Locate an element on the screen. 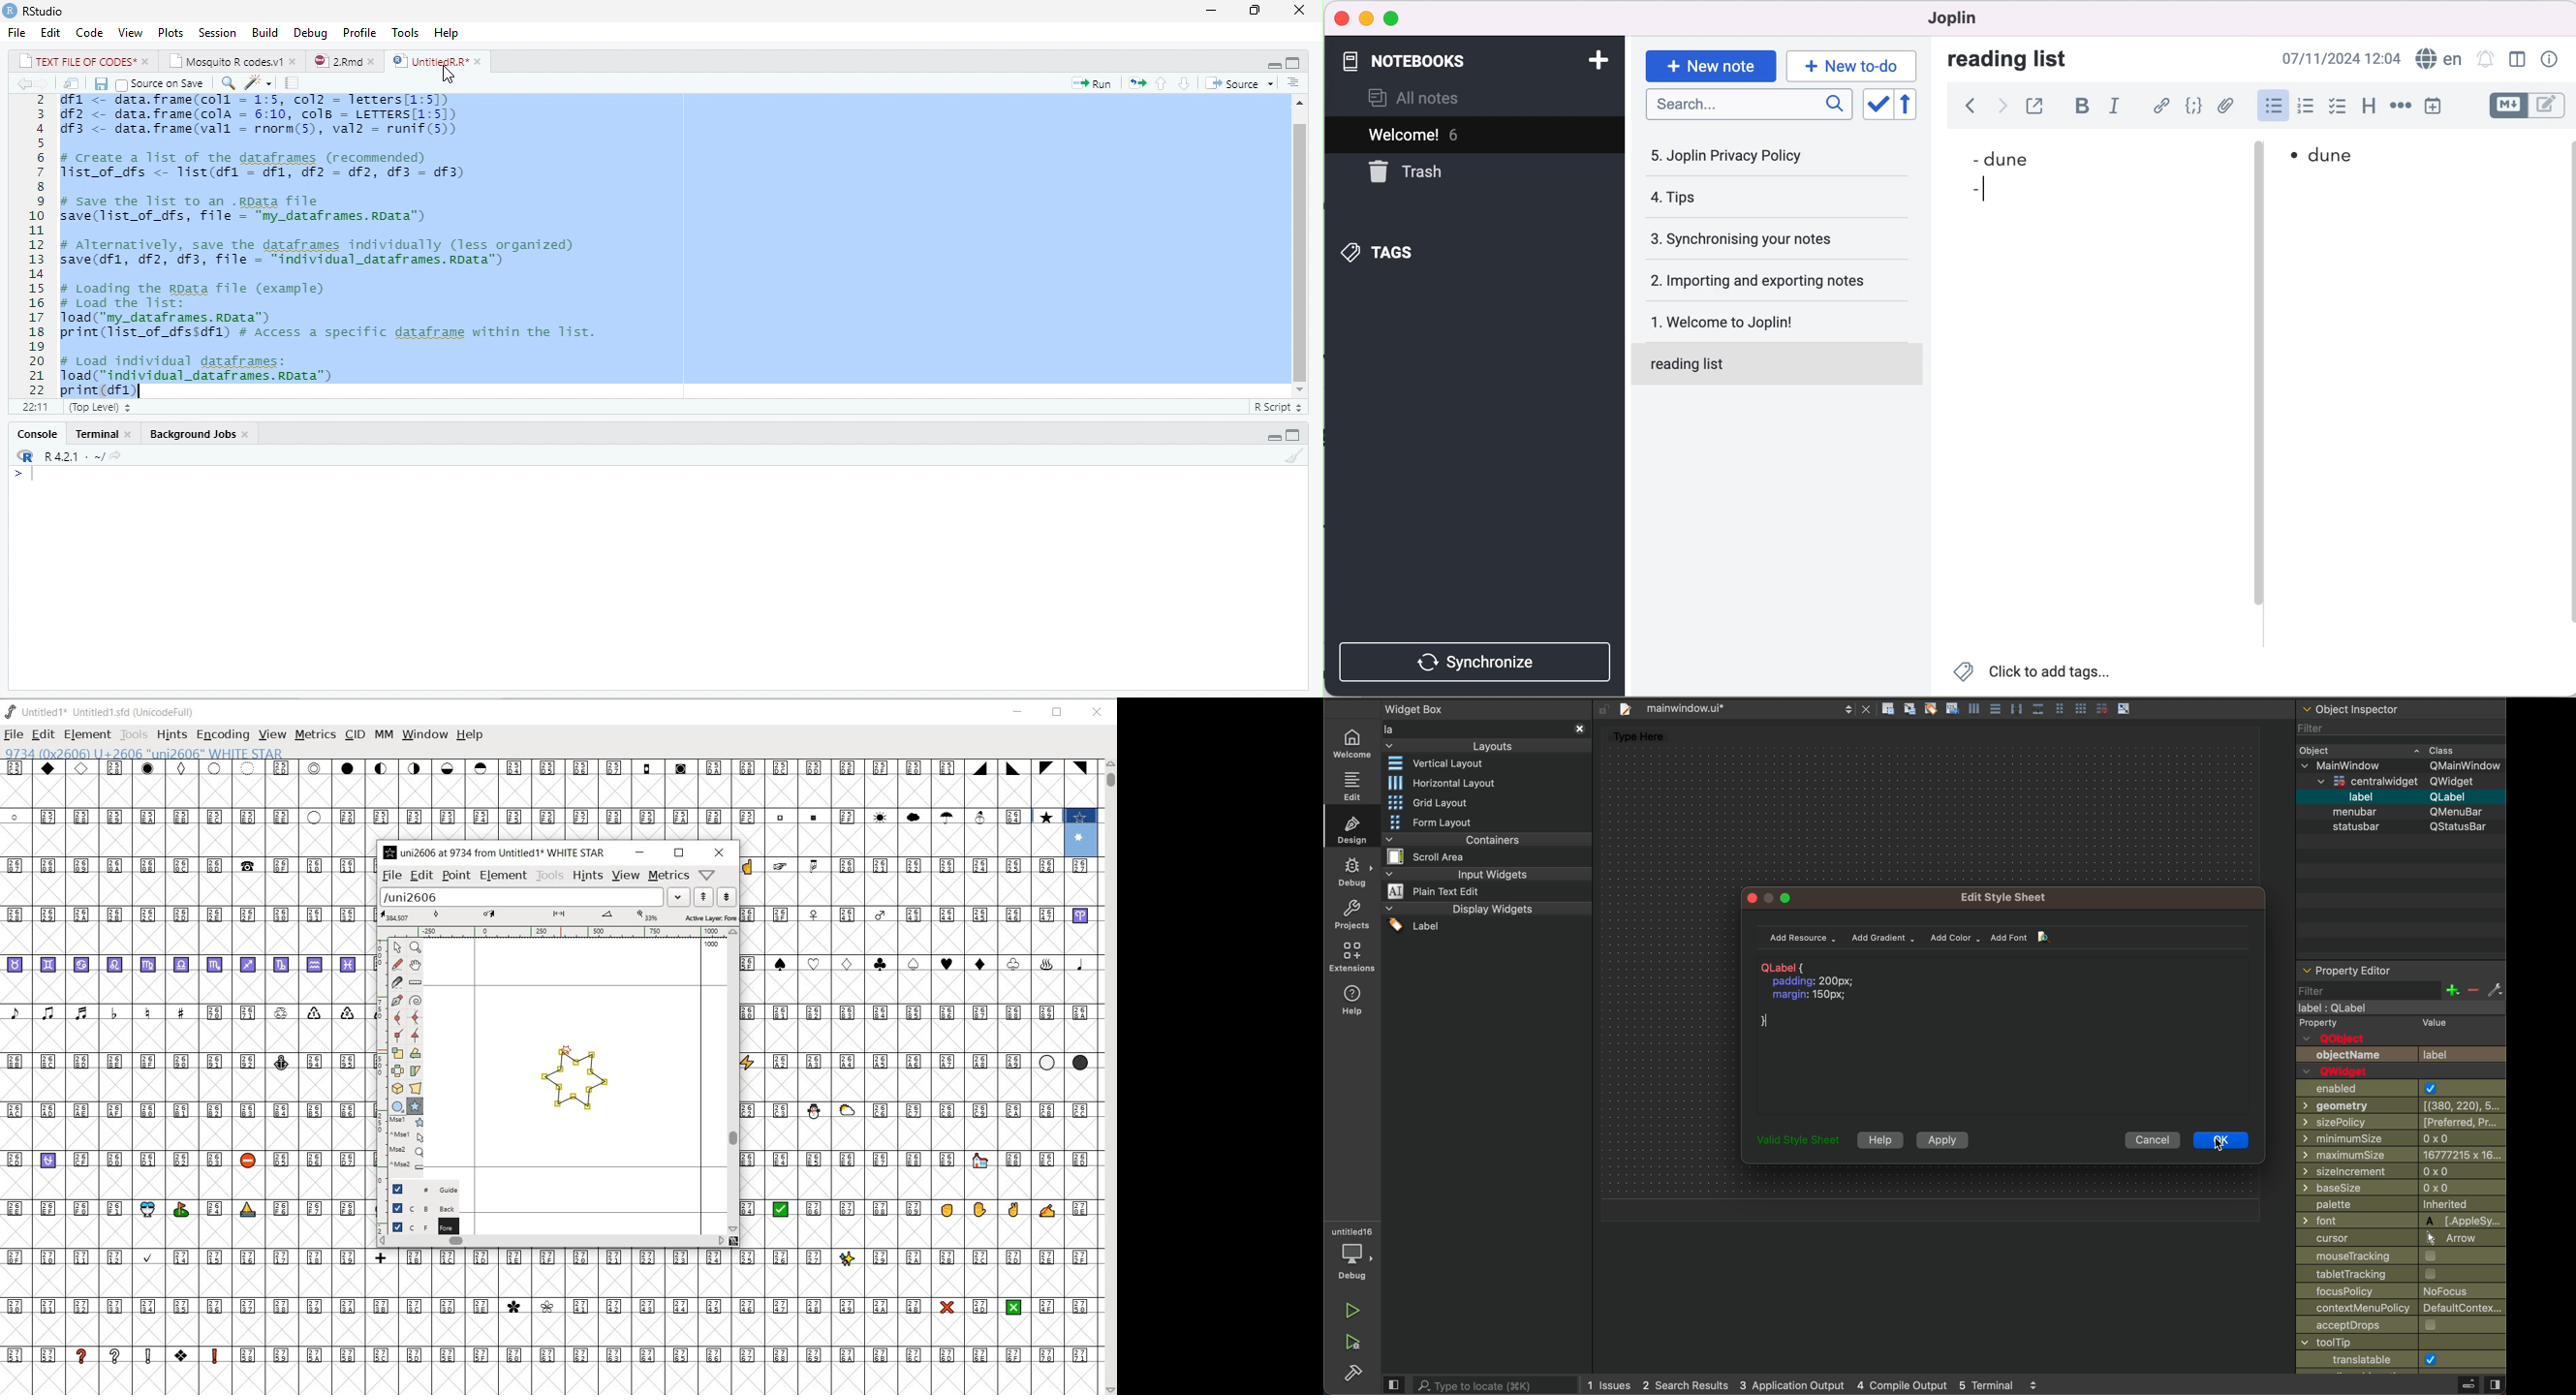  FILE is located at coordinates (13, 736).